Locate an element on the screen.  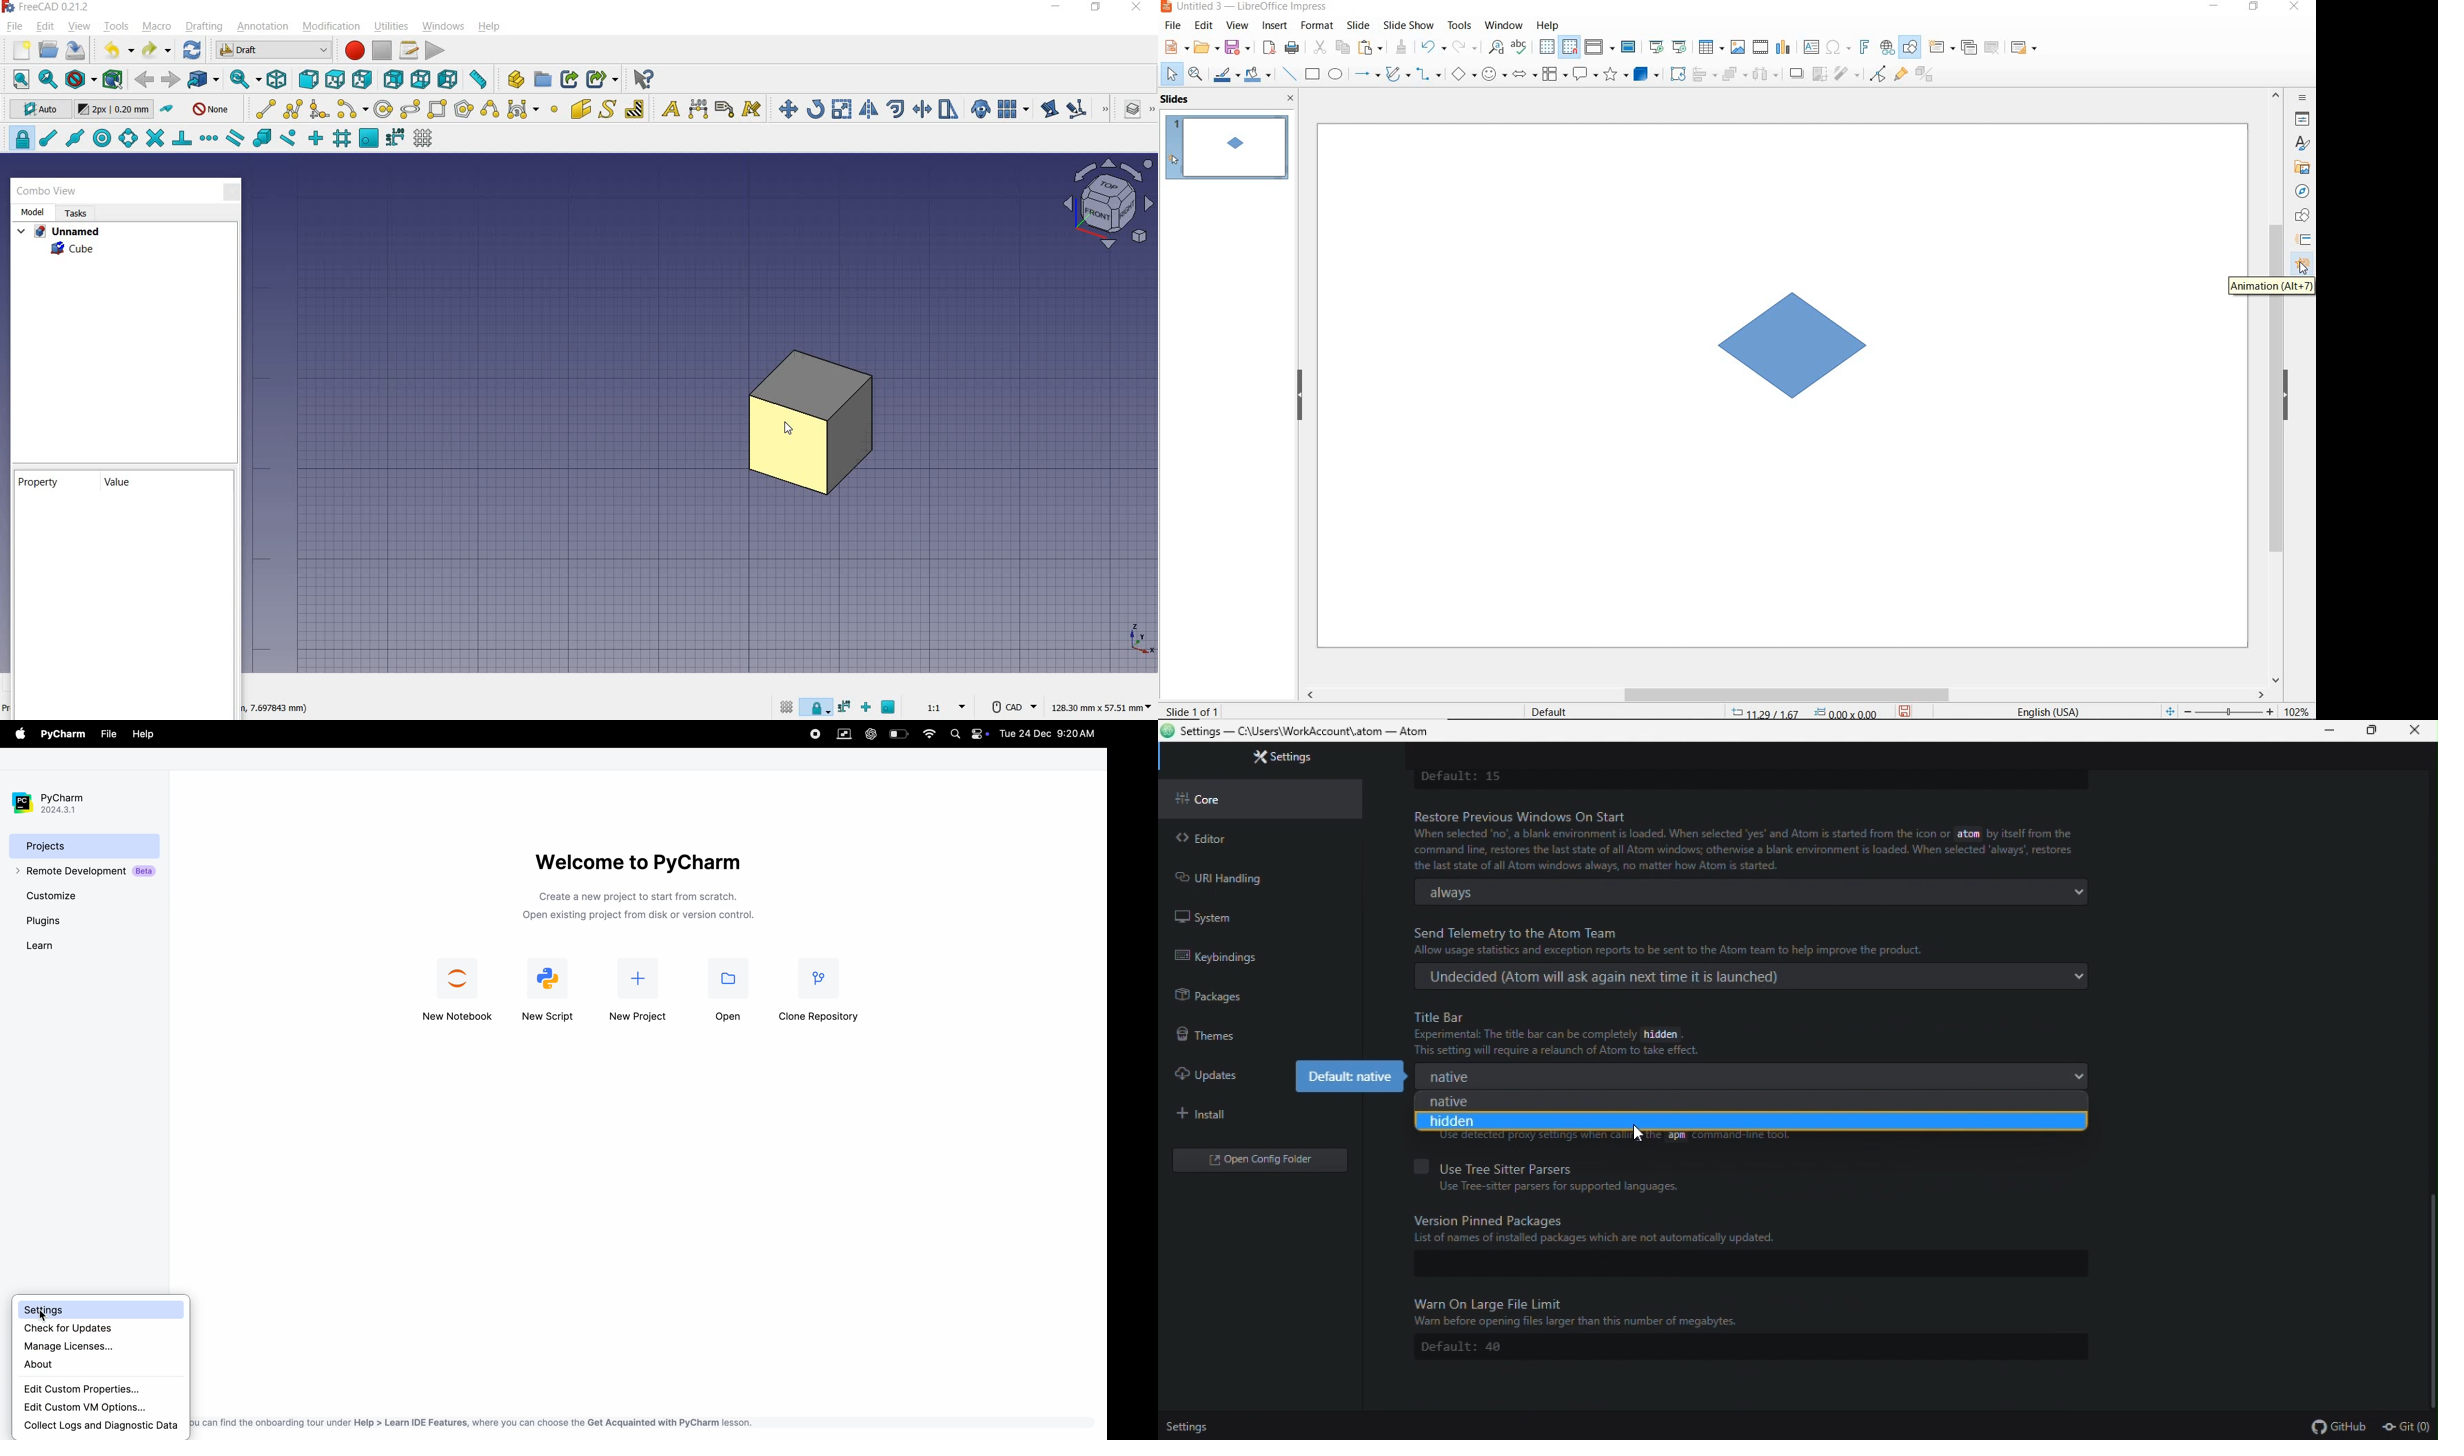
switch between workbenches is located at coordinates (273, 50).